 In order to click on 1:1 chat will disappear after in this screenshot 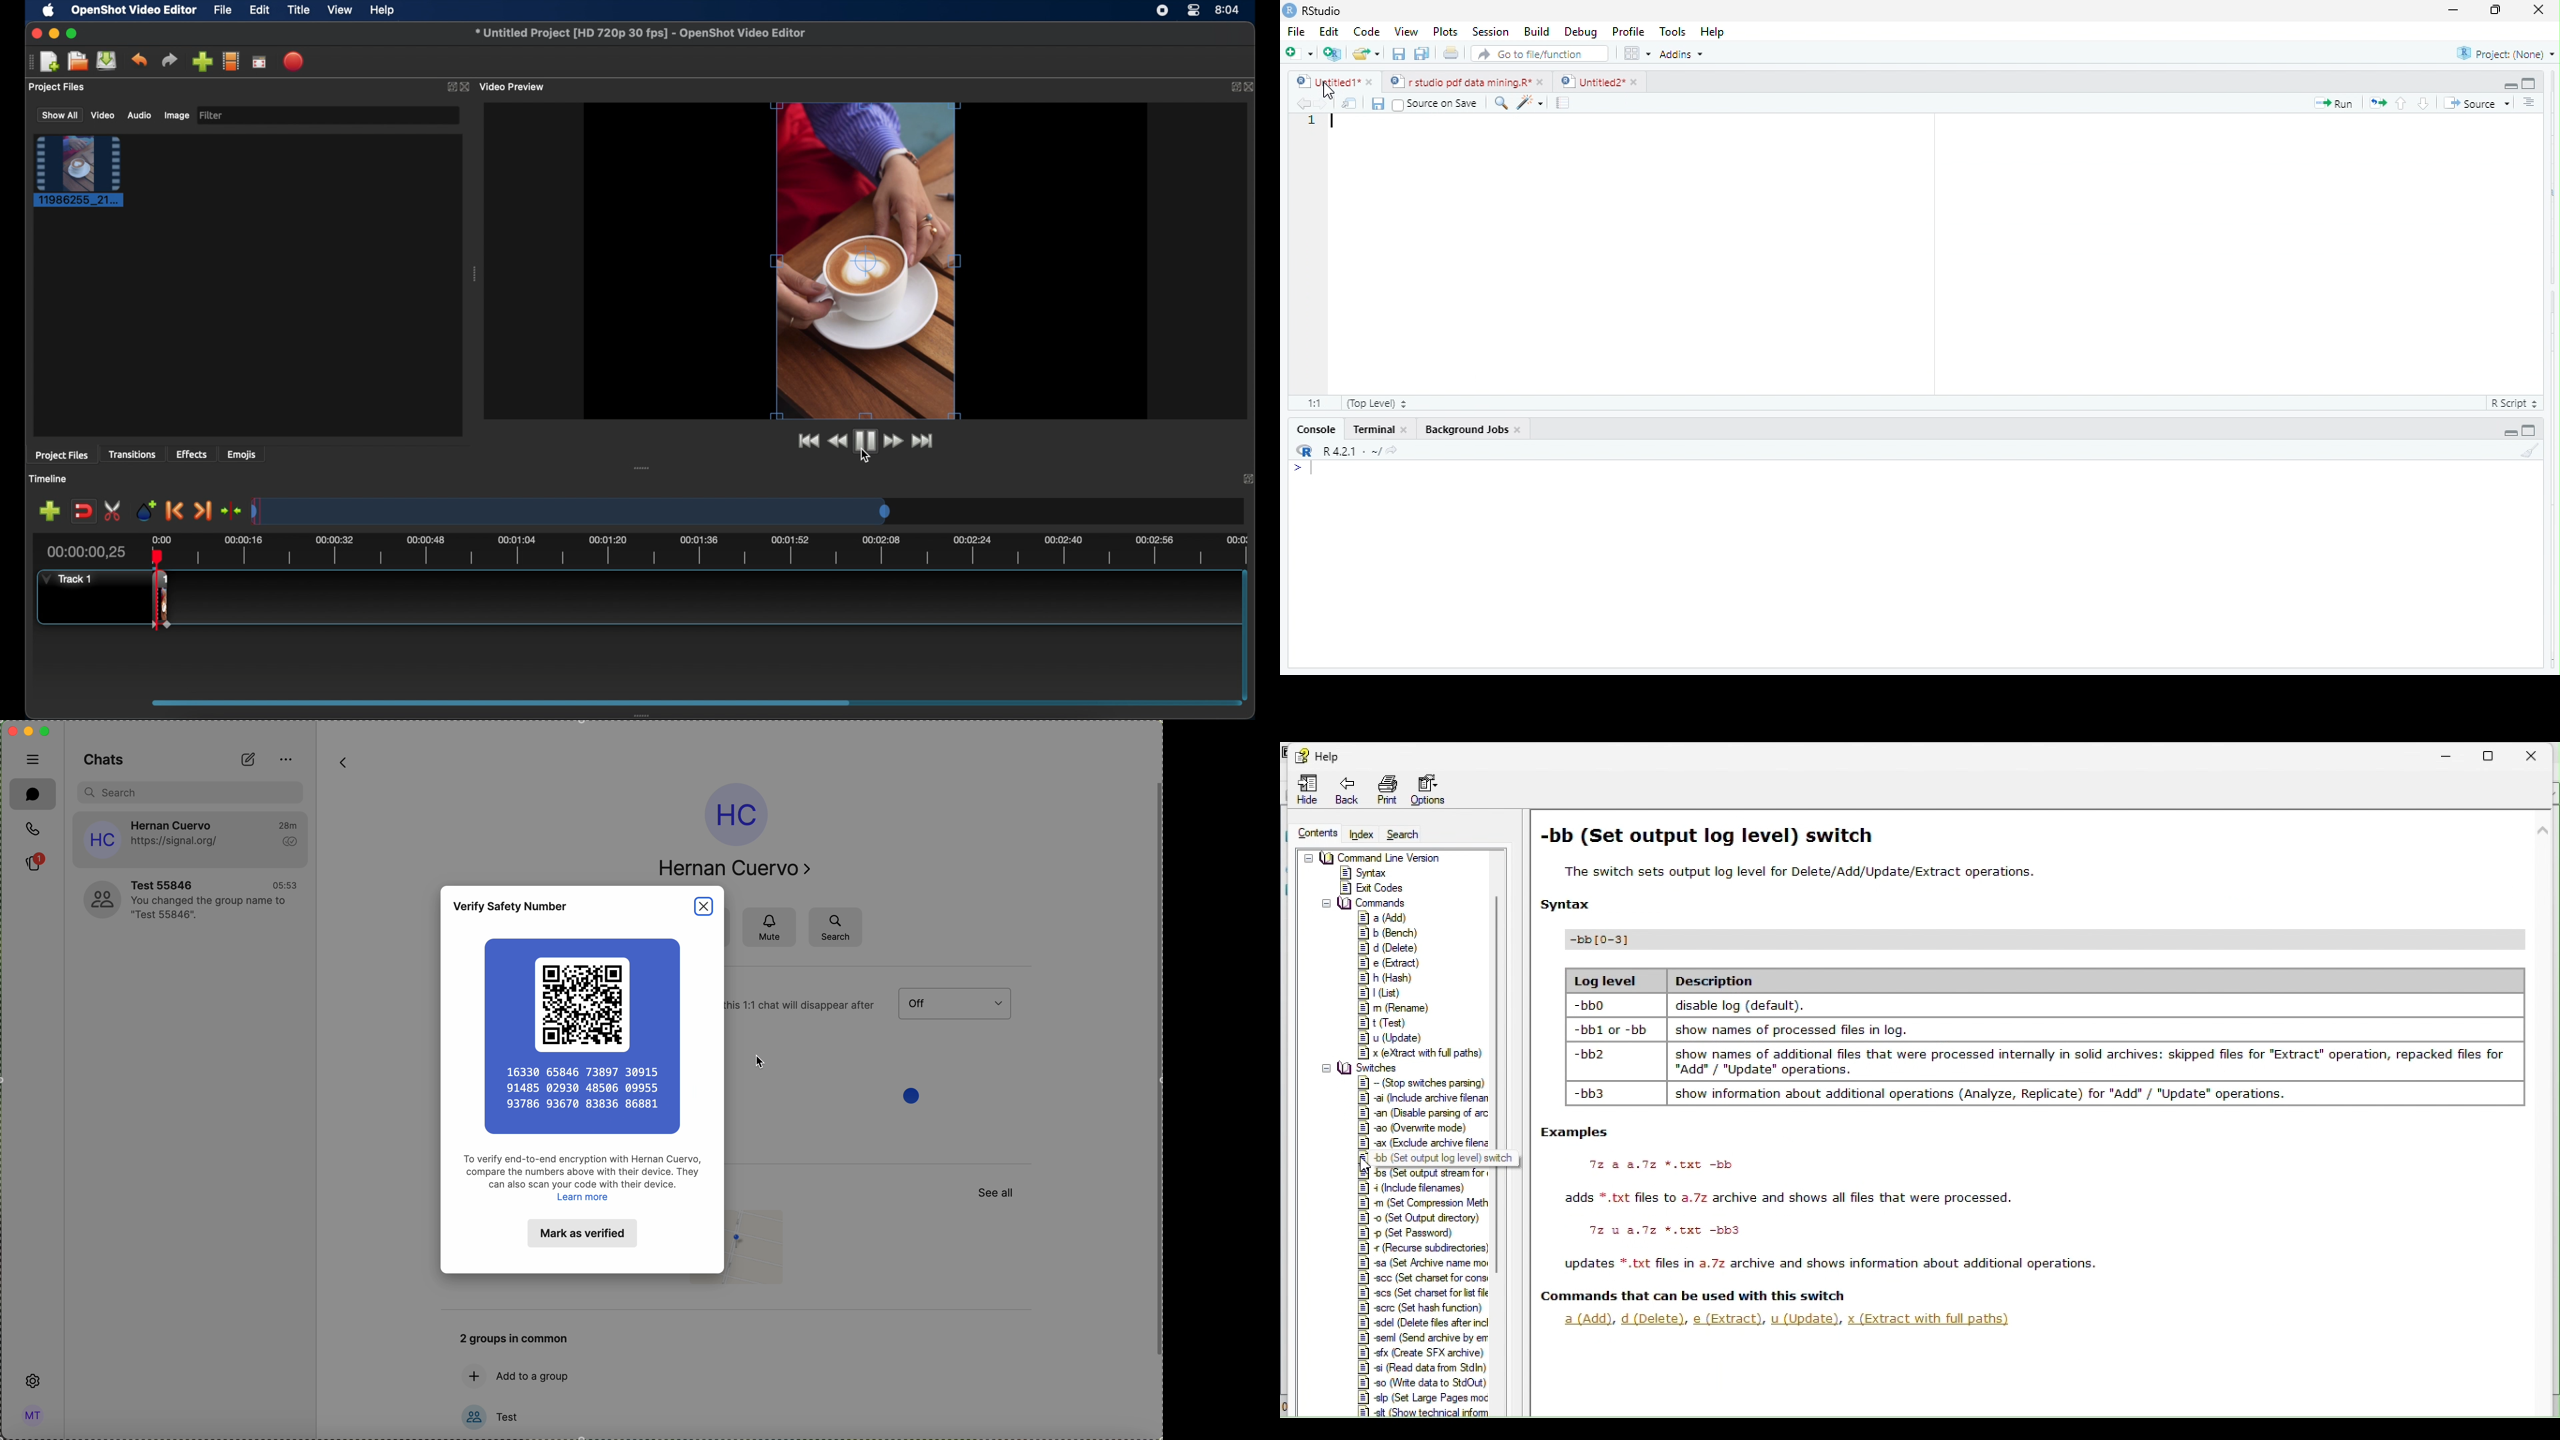, I will do `click(810, 1006)`.